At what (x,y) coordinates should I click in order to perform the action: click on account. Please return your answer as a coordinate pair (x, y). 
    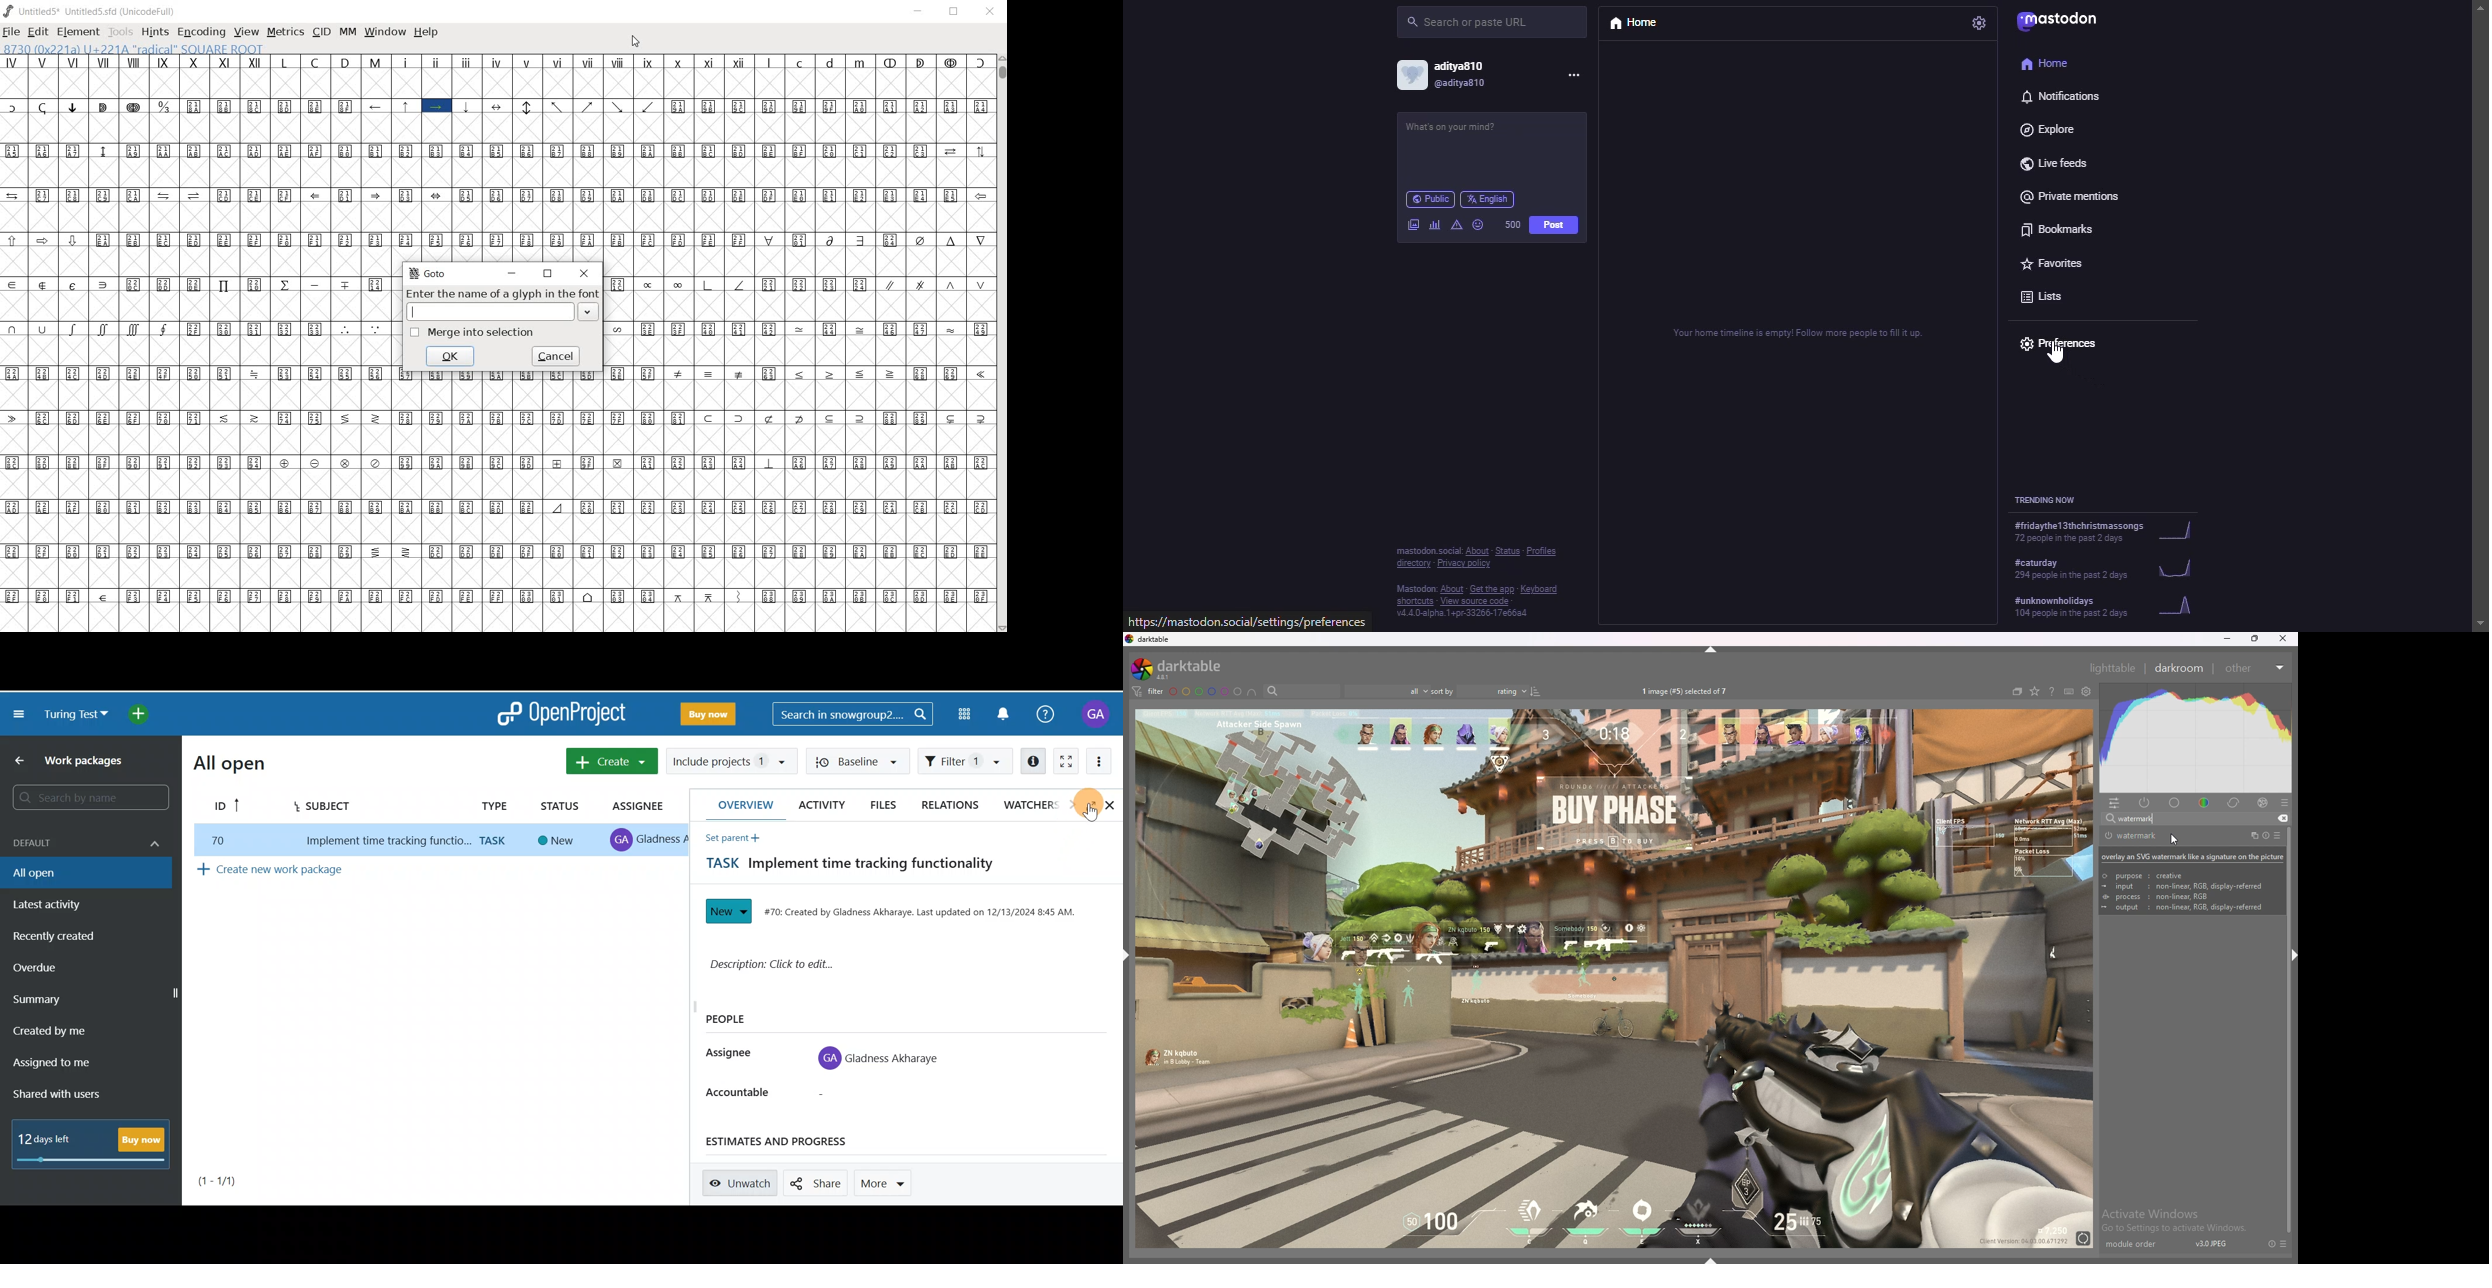
    Looking at the image, I should click on (1444, 75).